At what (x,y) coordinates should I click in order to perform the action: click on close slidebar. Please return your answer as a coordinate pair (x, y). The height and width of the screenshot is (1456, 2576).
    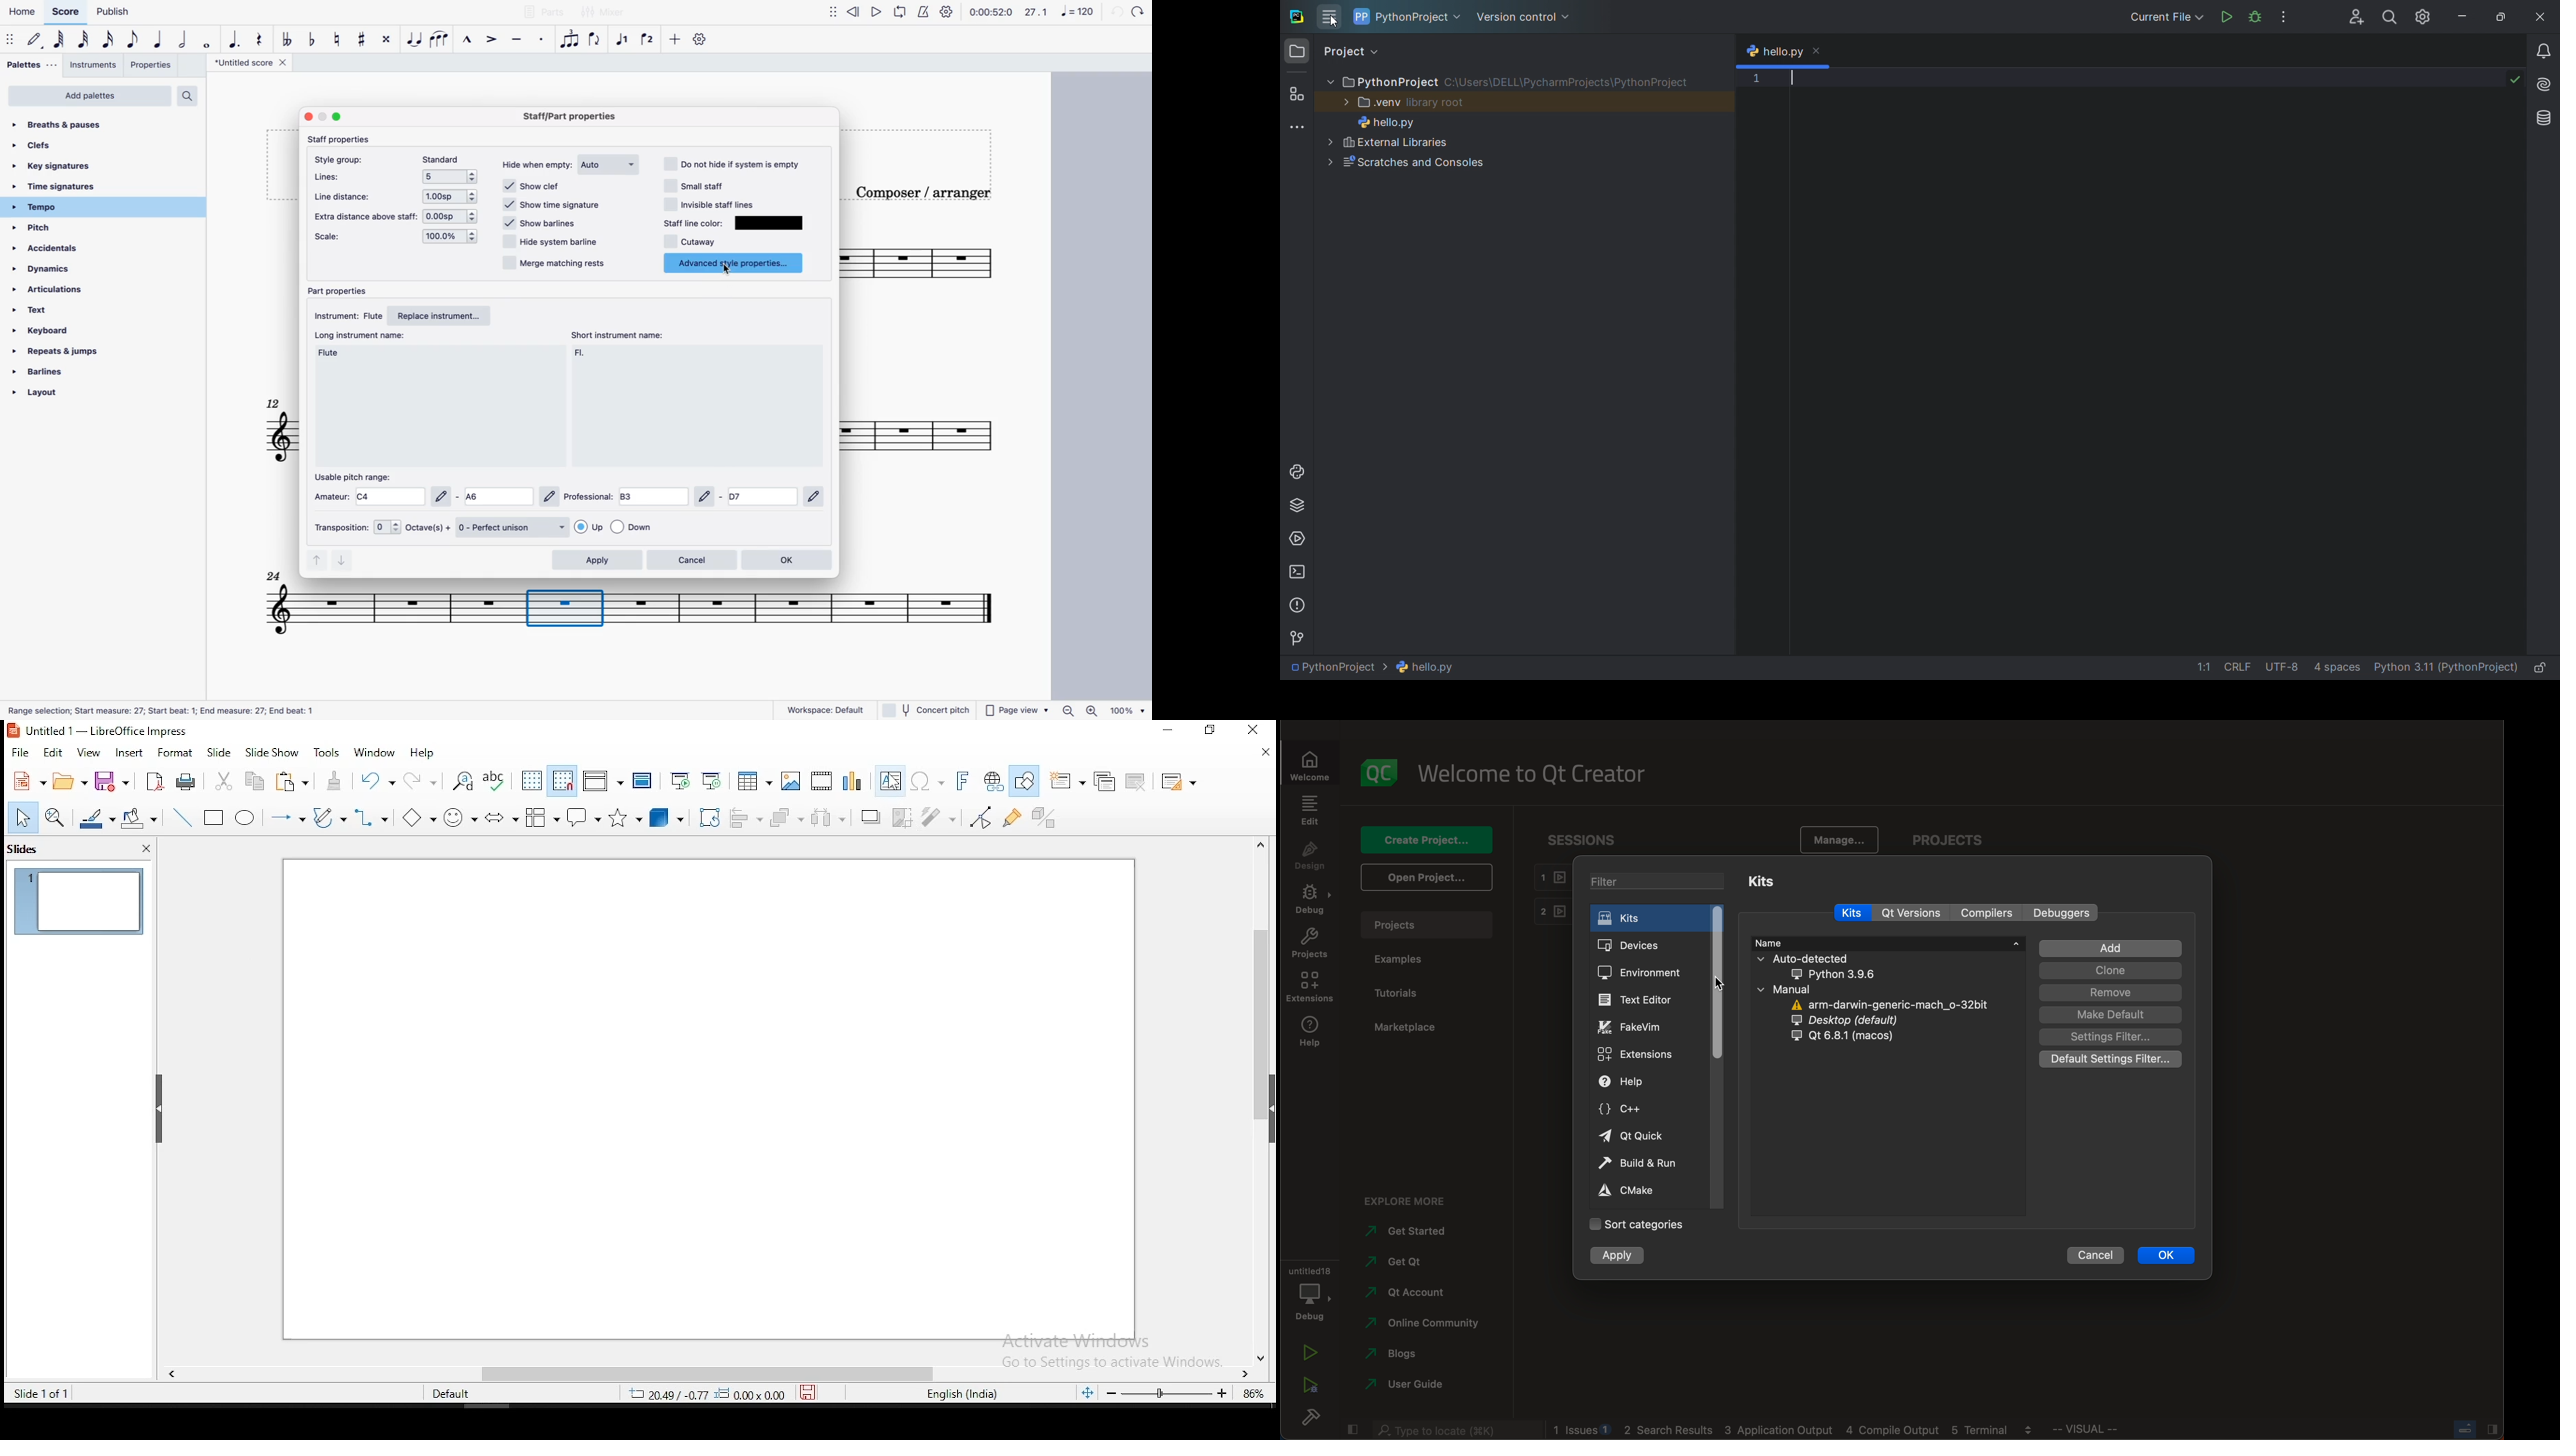
    Looking at the image, I should click on (1352, 1429).